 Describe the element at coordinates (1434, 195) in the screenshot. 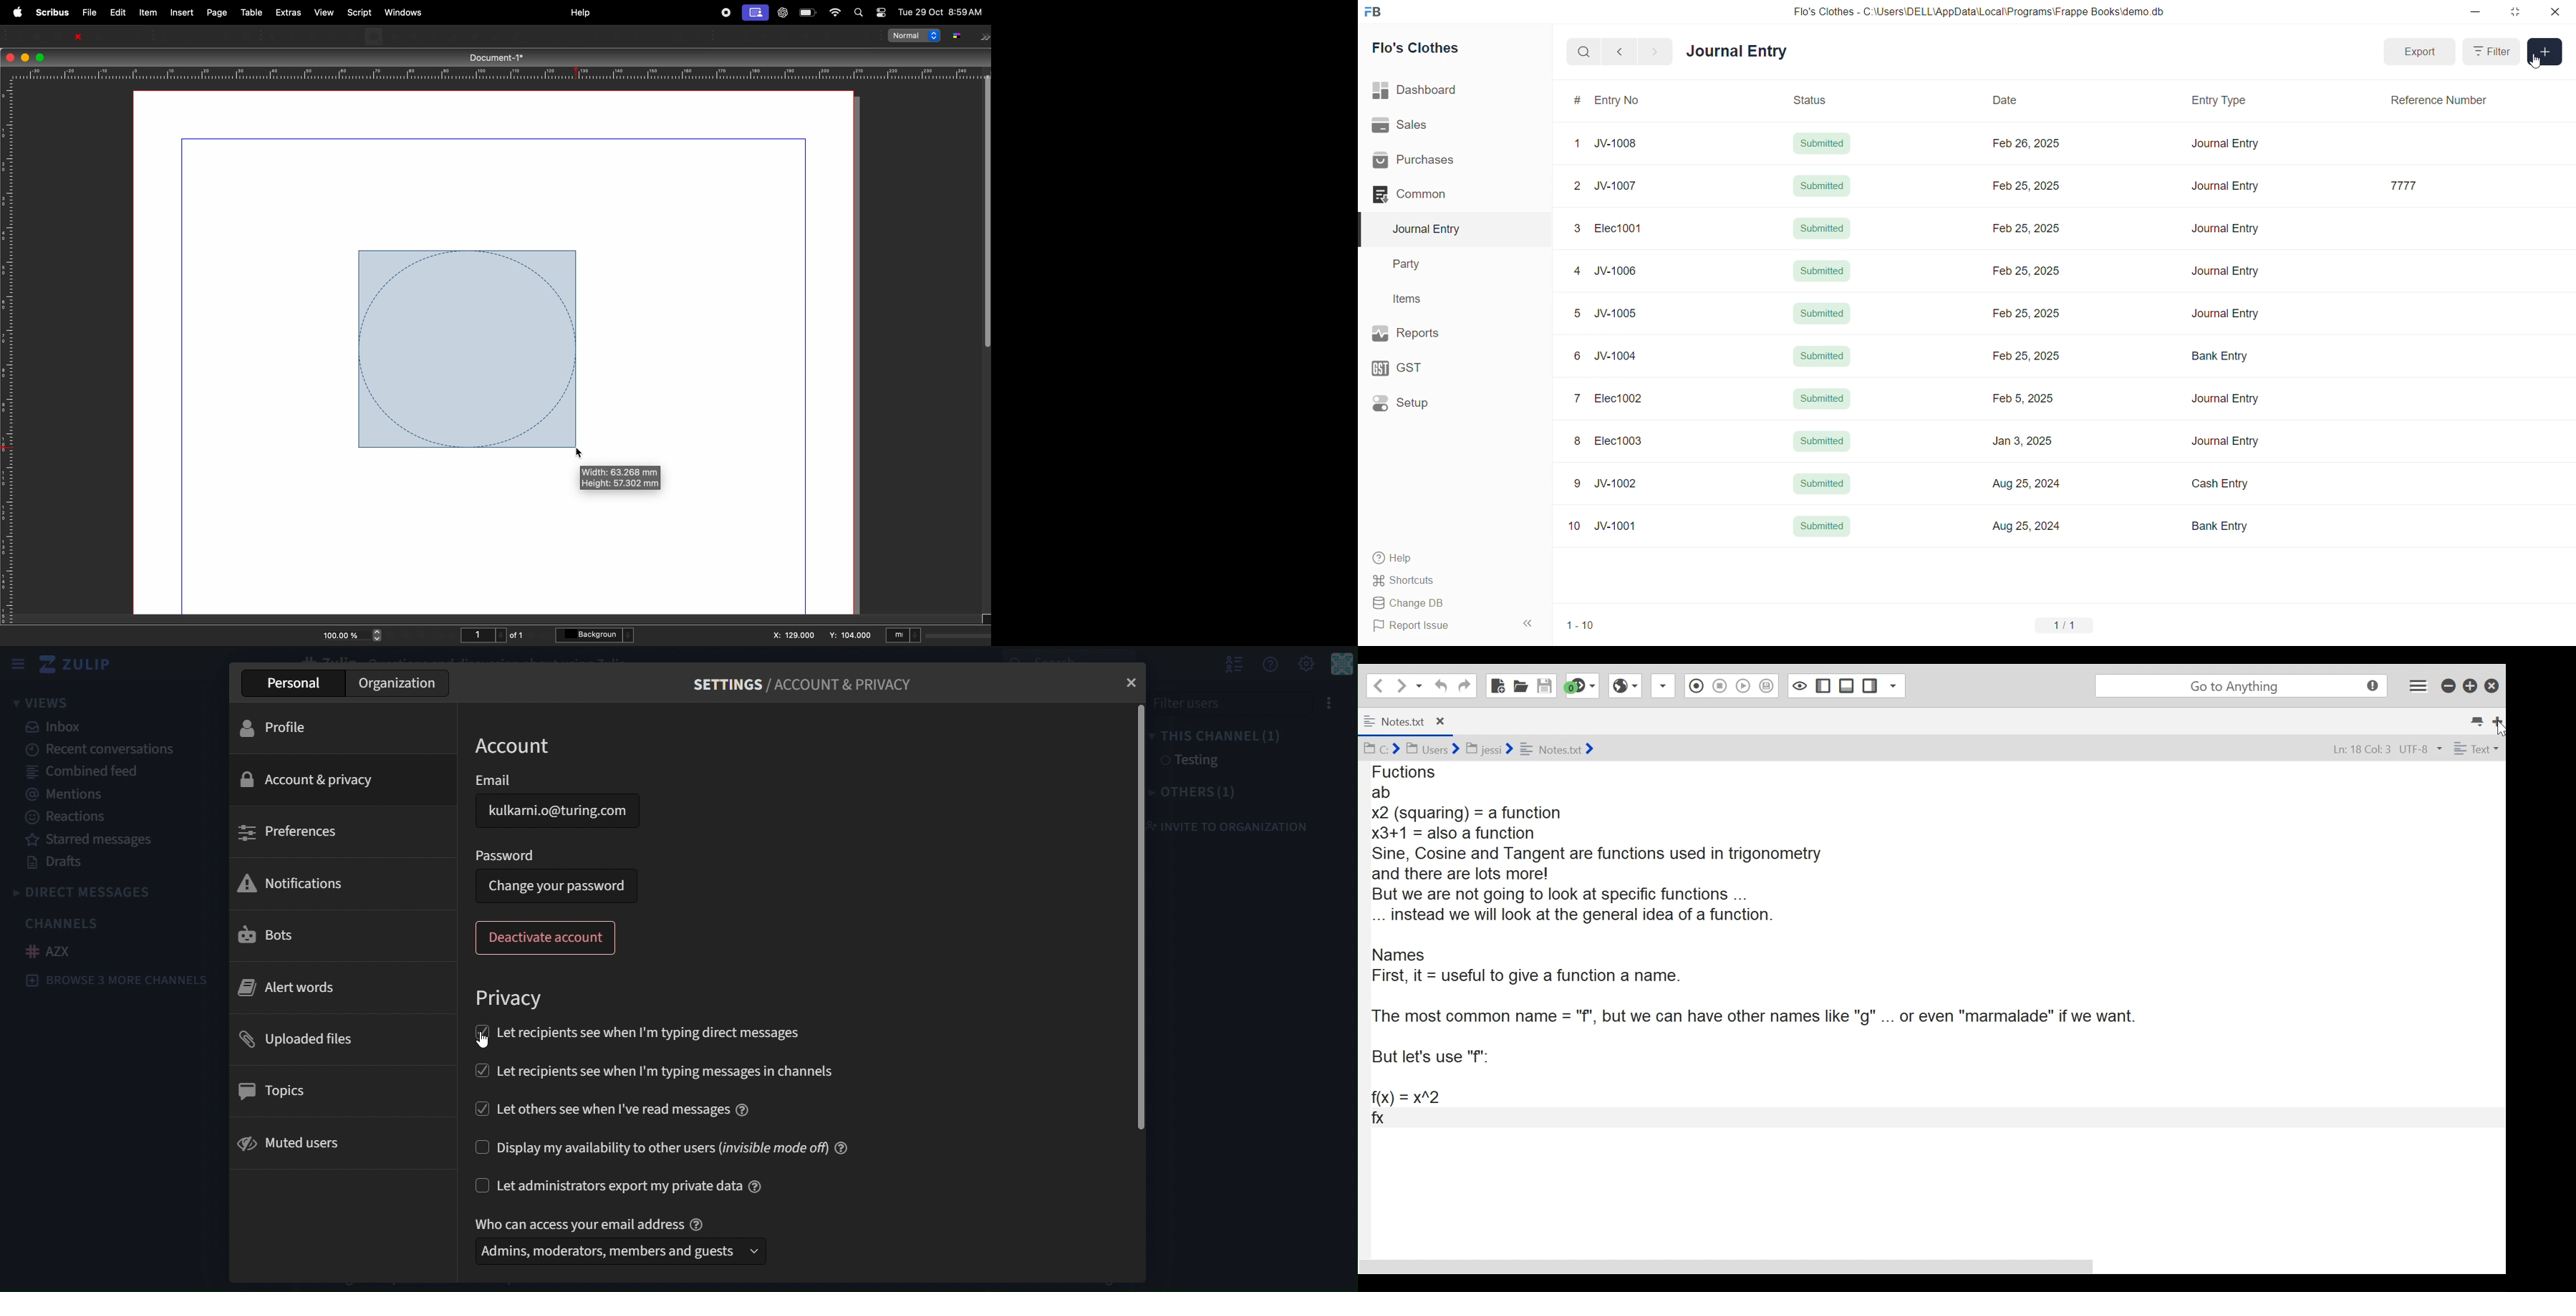

I see `Common` at that location.